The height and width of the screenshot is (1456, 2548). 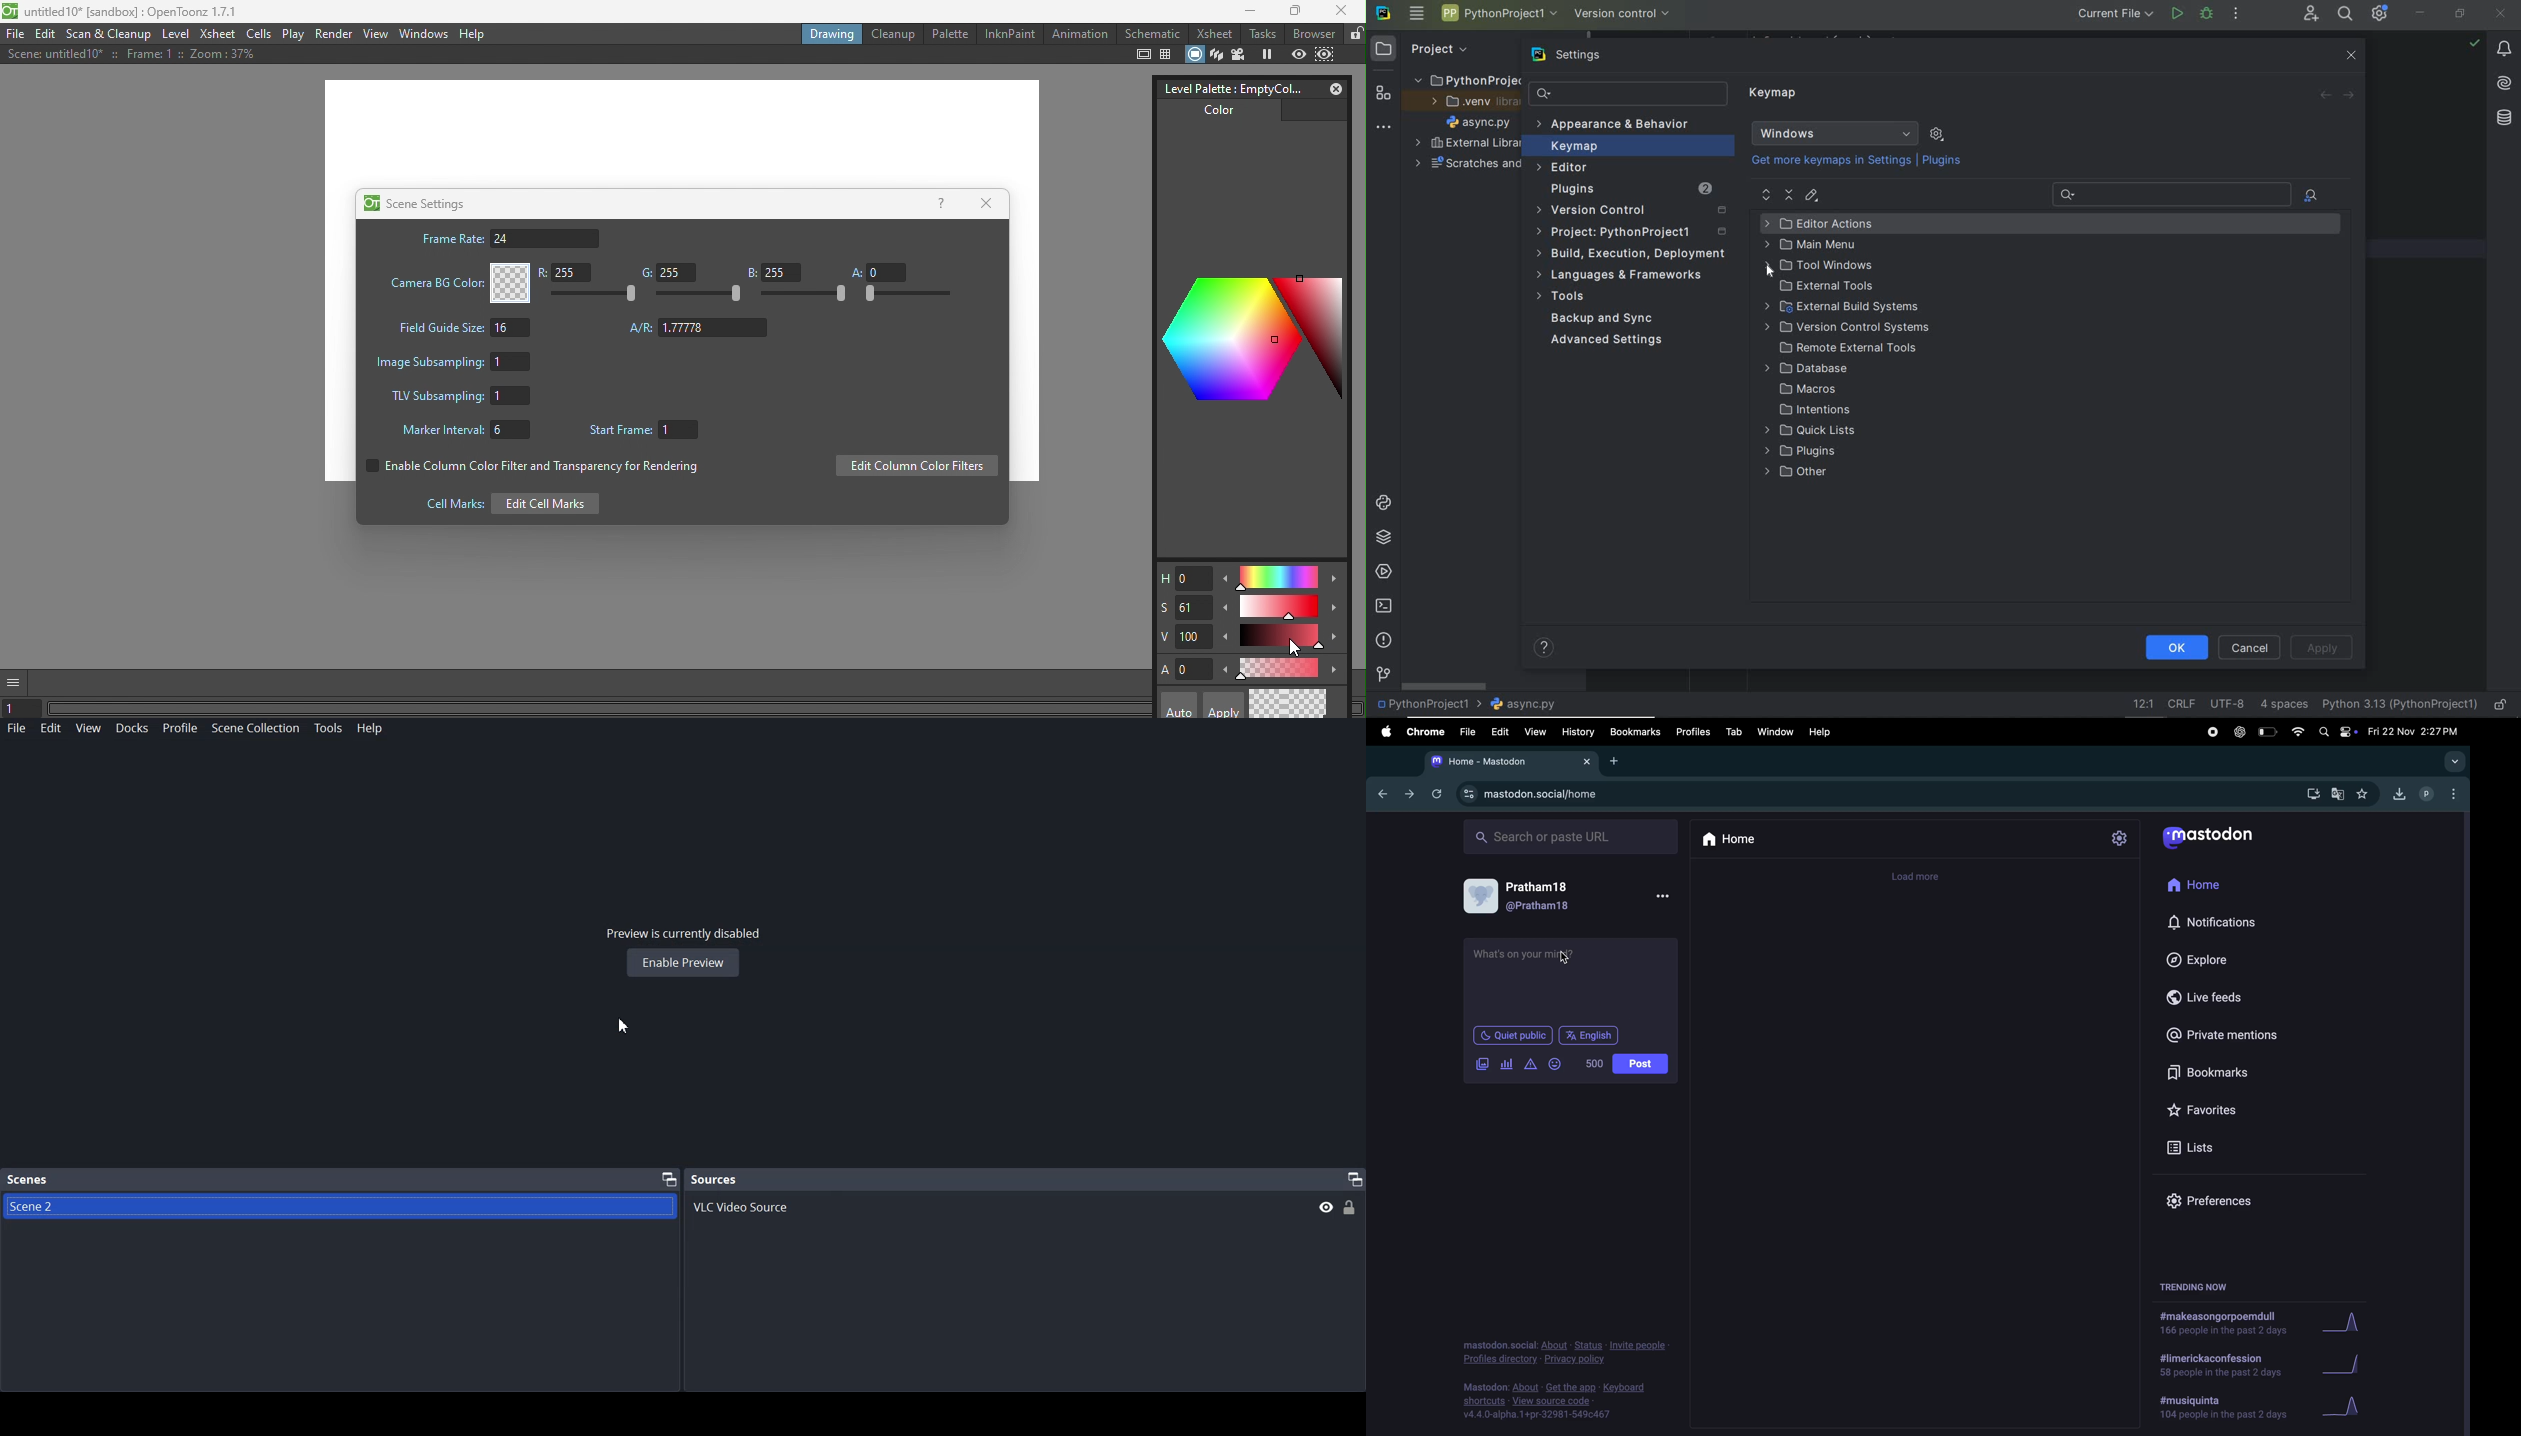 What do you see at coordinates (1193, 53) in the screenshot?
I see `Camera stand view` at bounding box center [1193, 53].